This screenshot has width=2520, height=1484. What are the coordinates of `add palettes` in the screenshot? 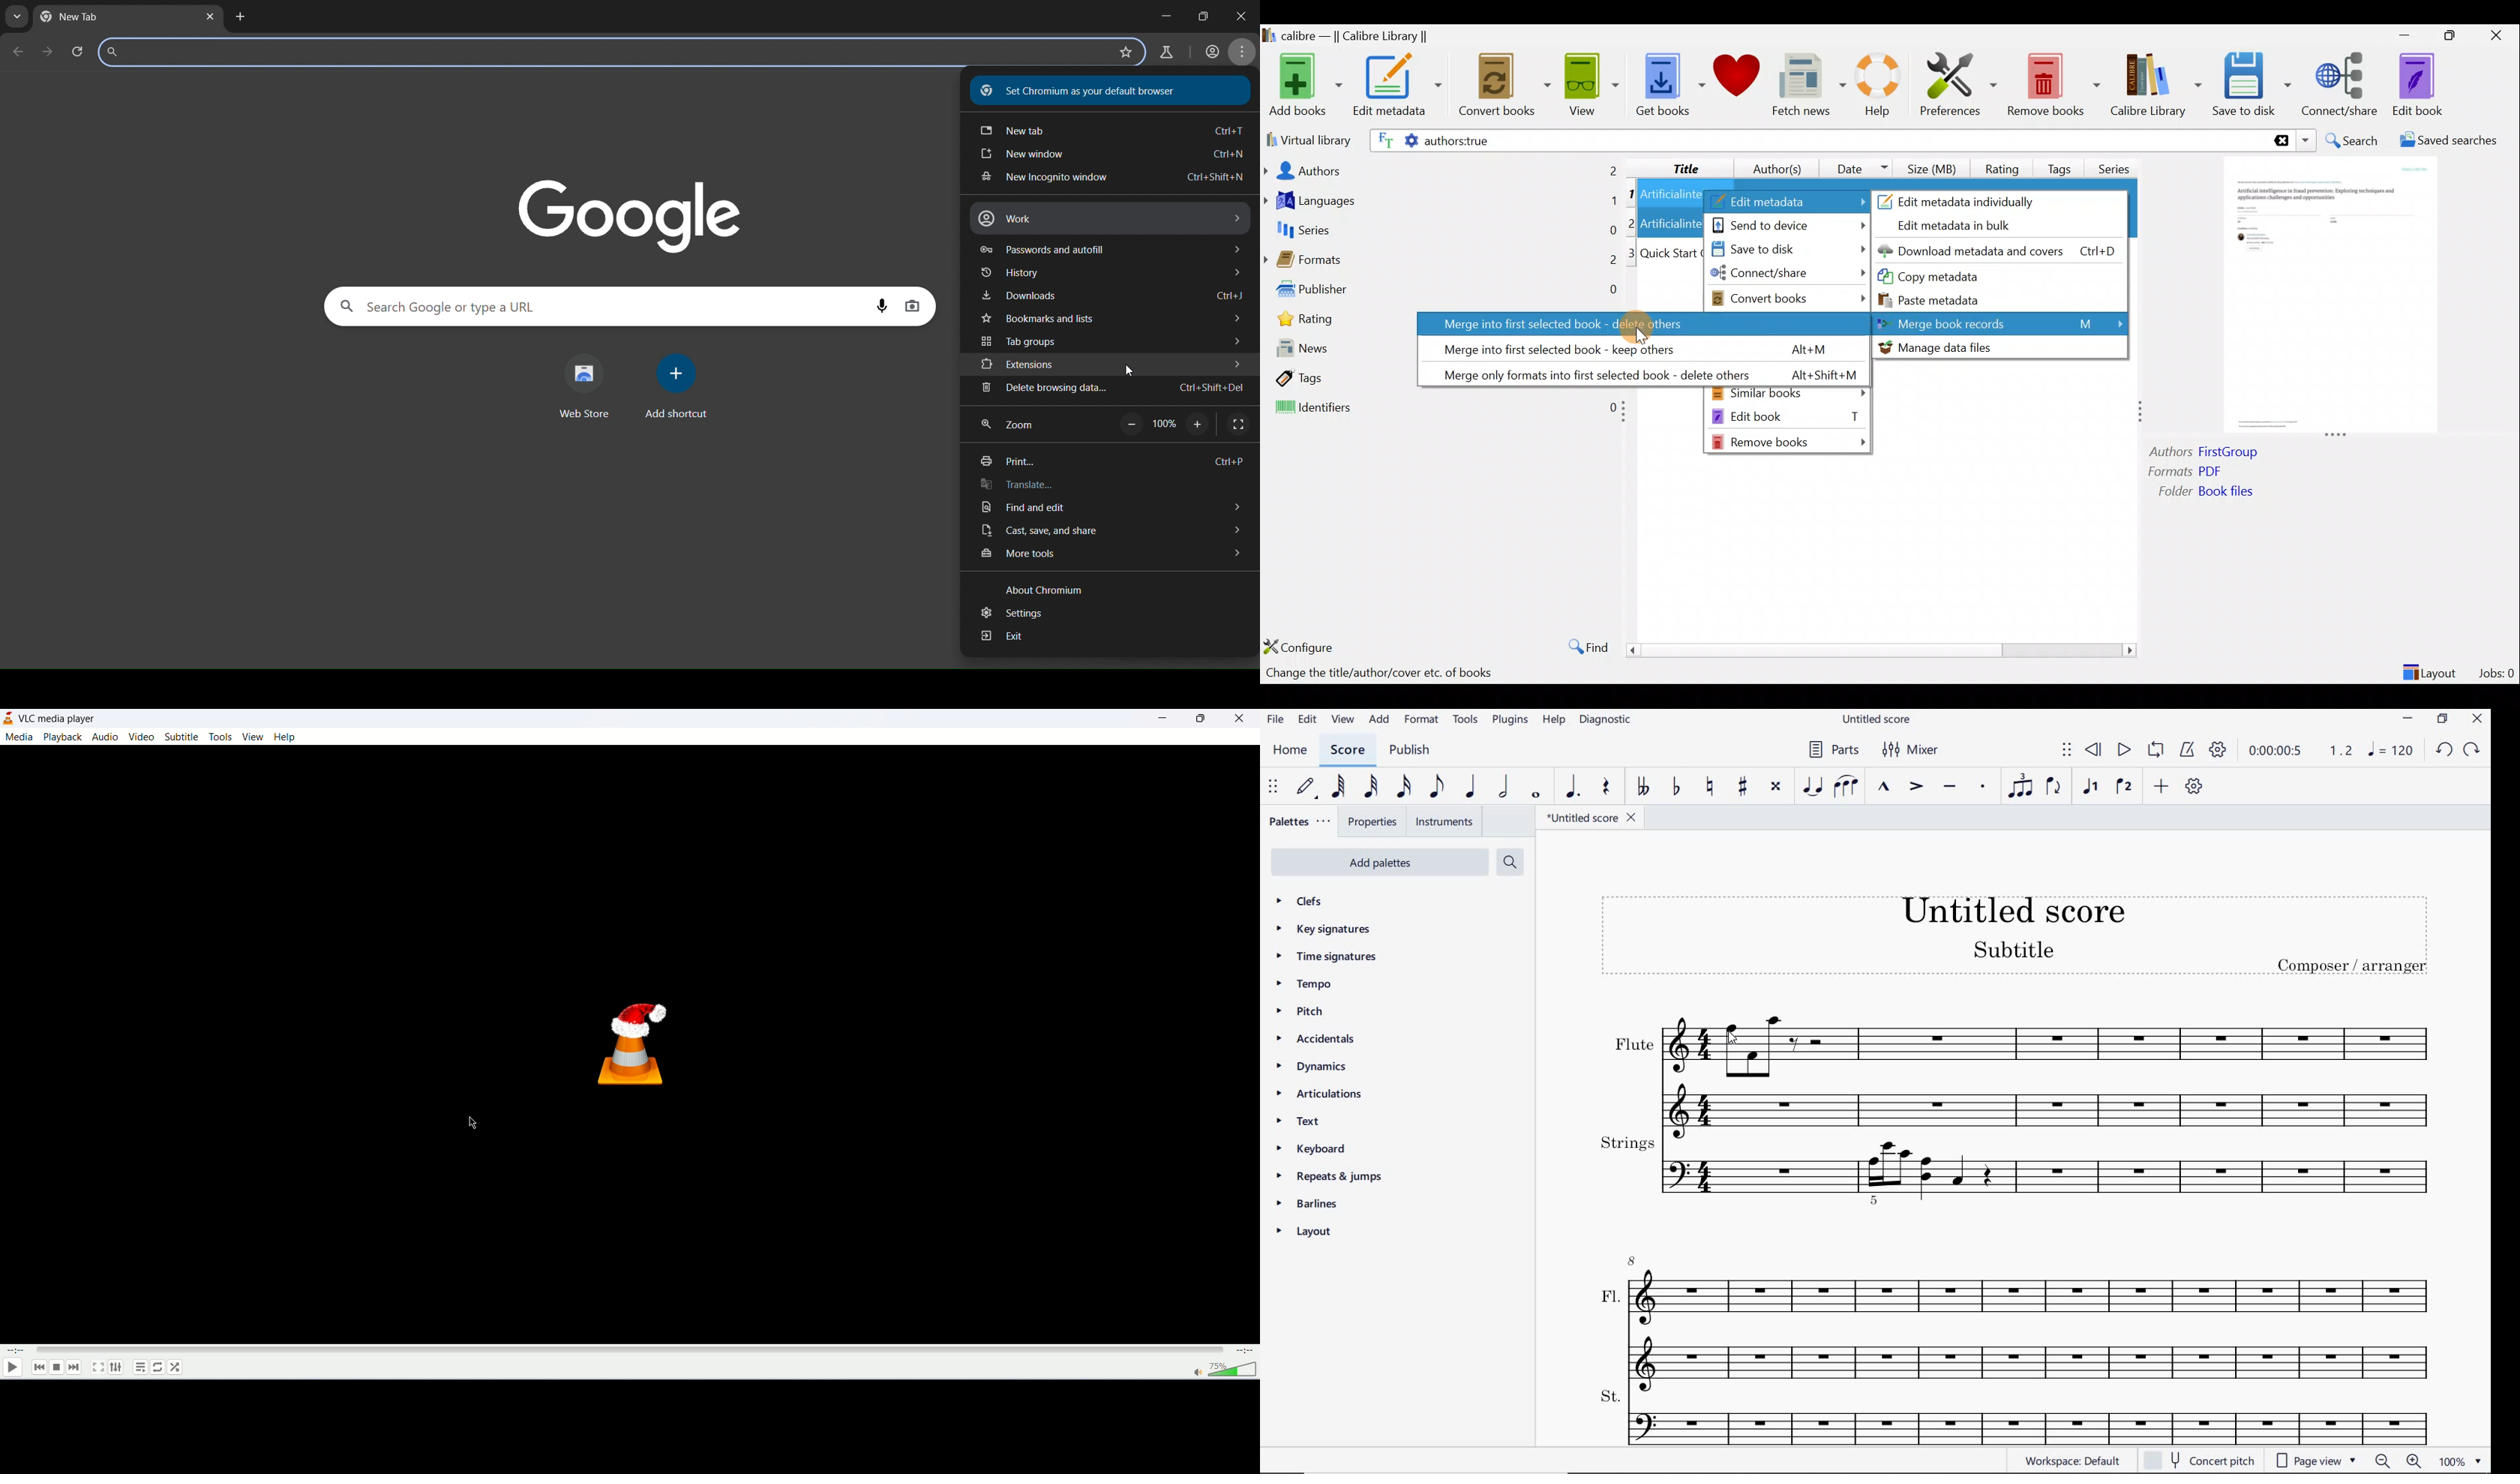 It's located at (1385, 861).